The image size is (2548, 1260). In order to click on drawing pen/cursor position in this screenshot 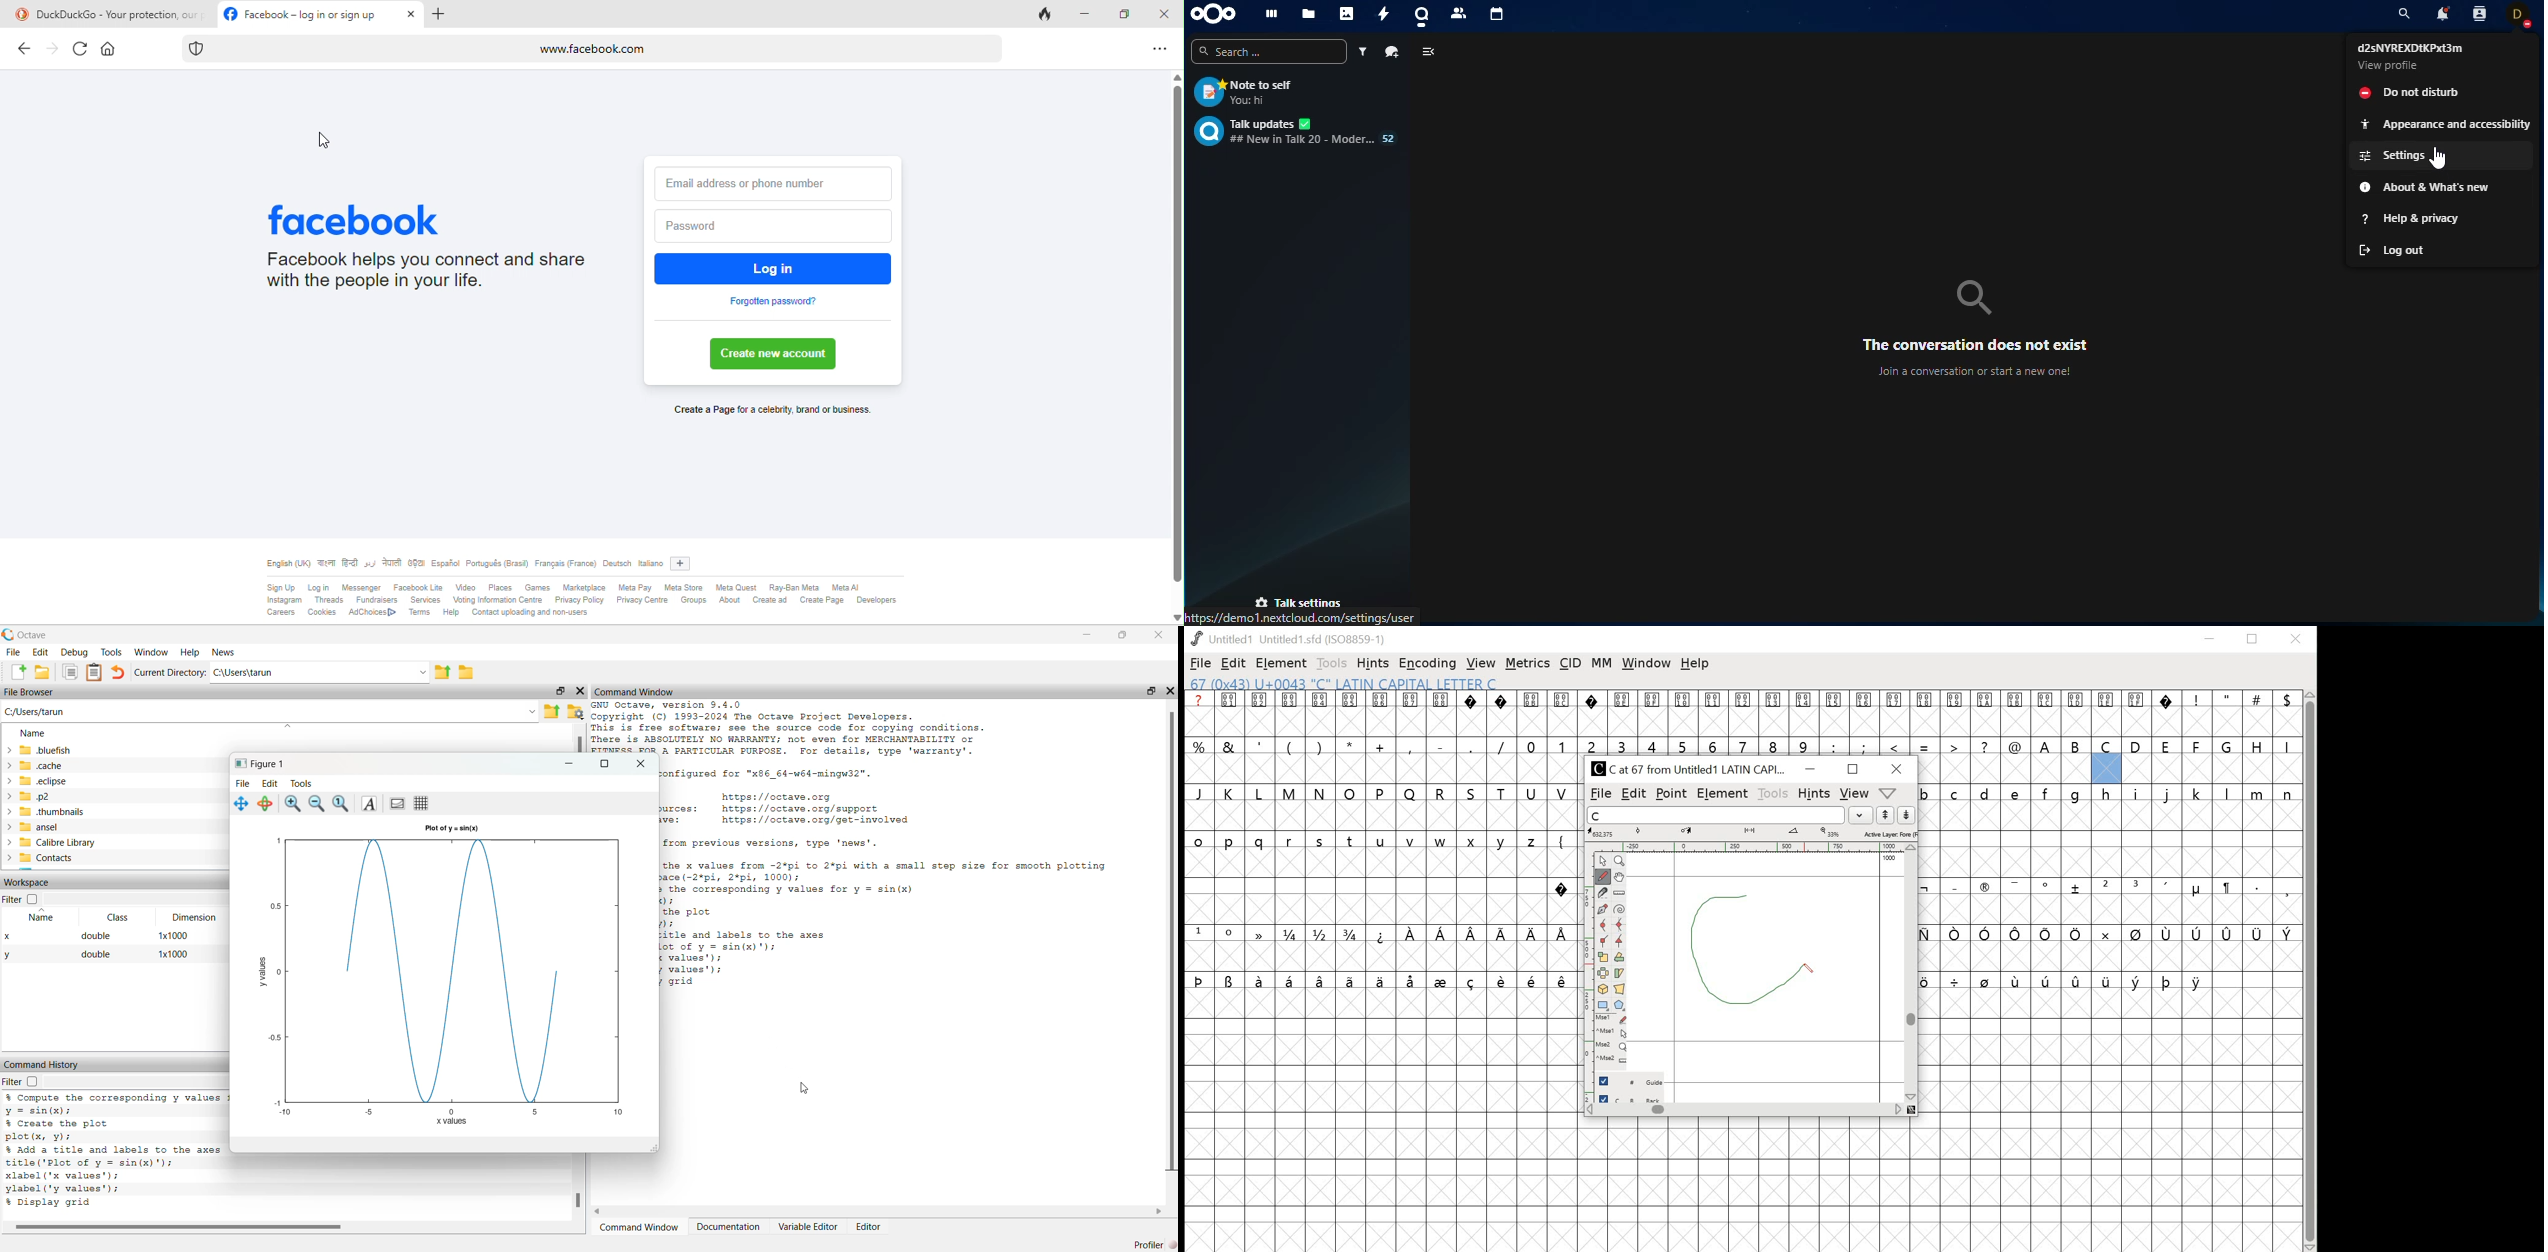, I will do `click(1809, 973)`.